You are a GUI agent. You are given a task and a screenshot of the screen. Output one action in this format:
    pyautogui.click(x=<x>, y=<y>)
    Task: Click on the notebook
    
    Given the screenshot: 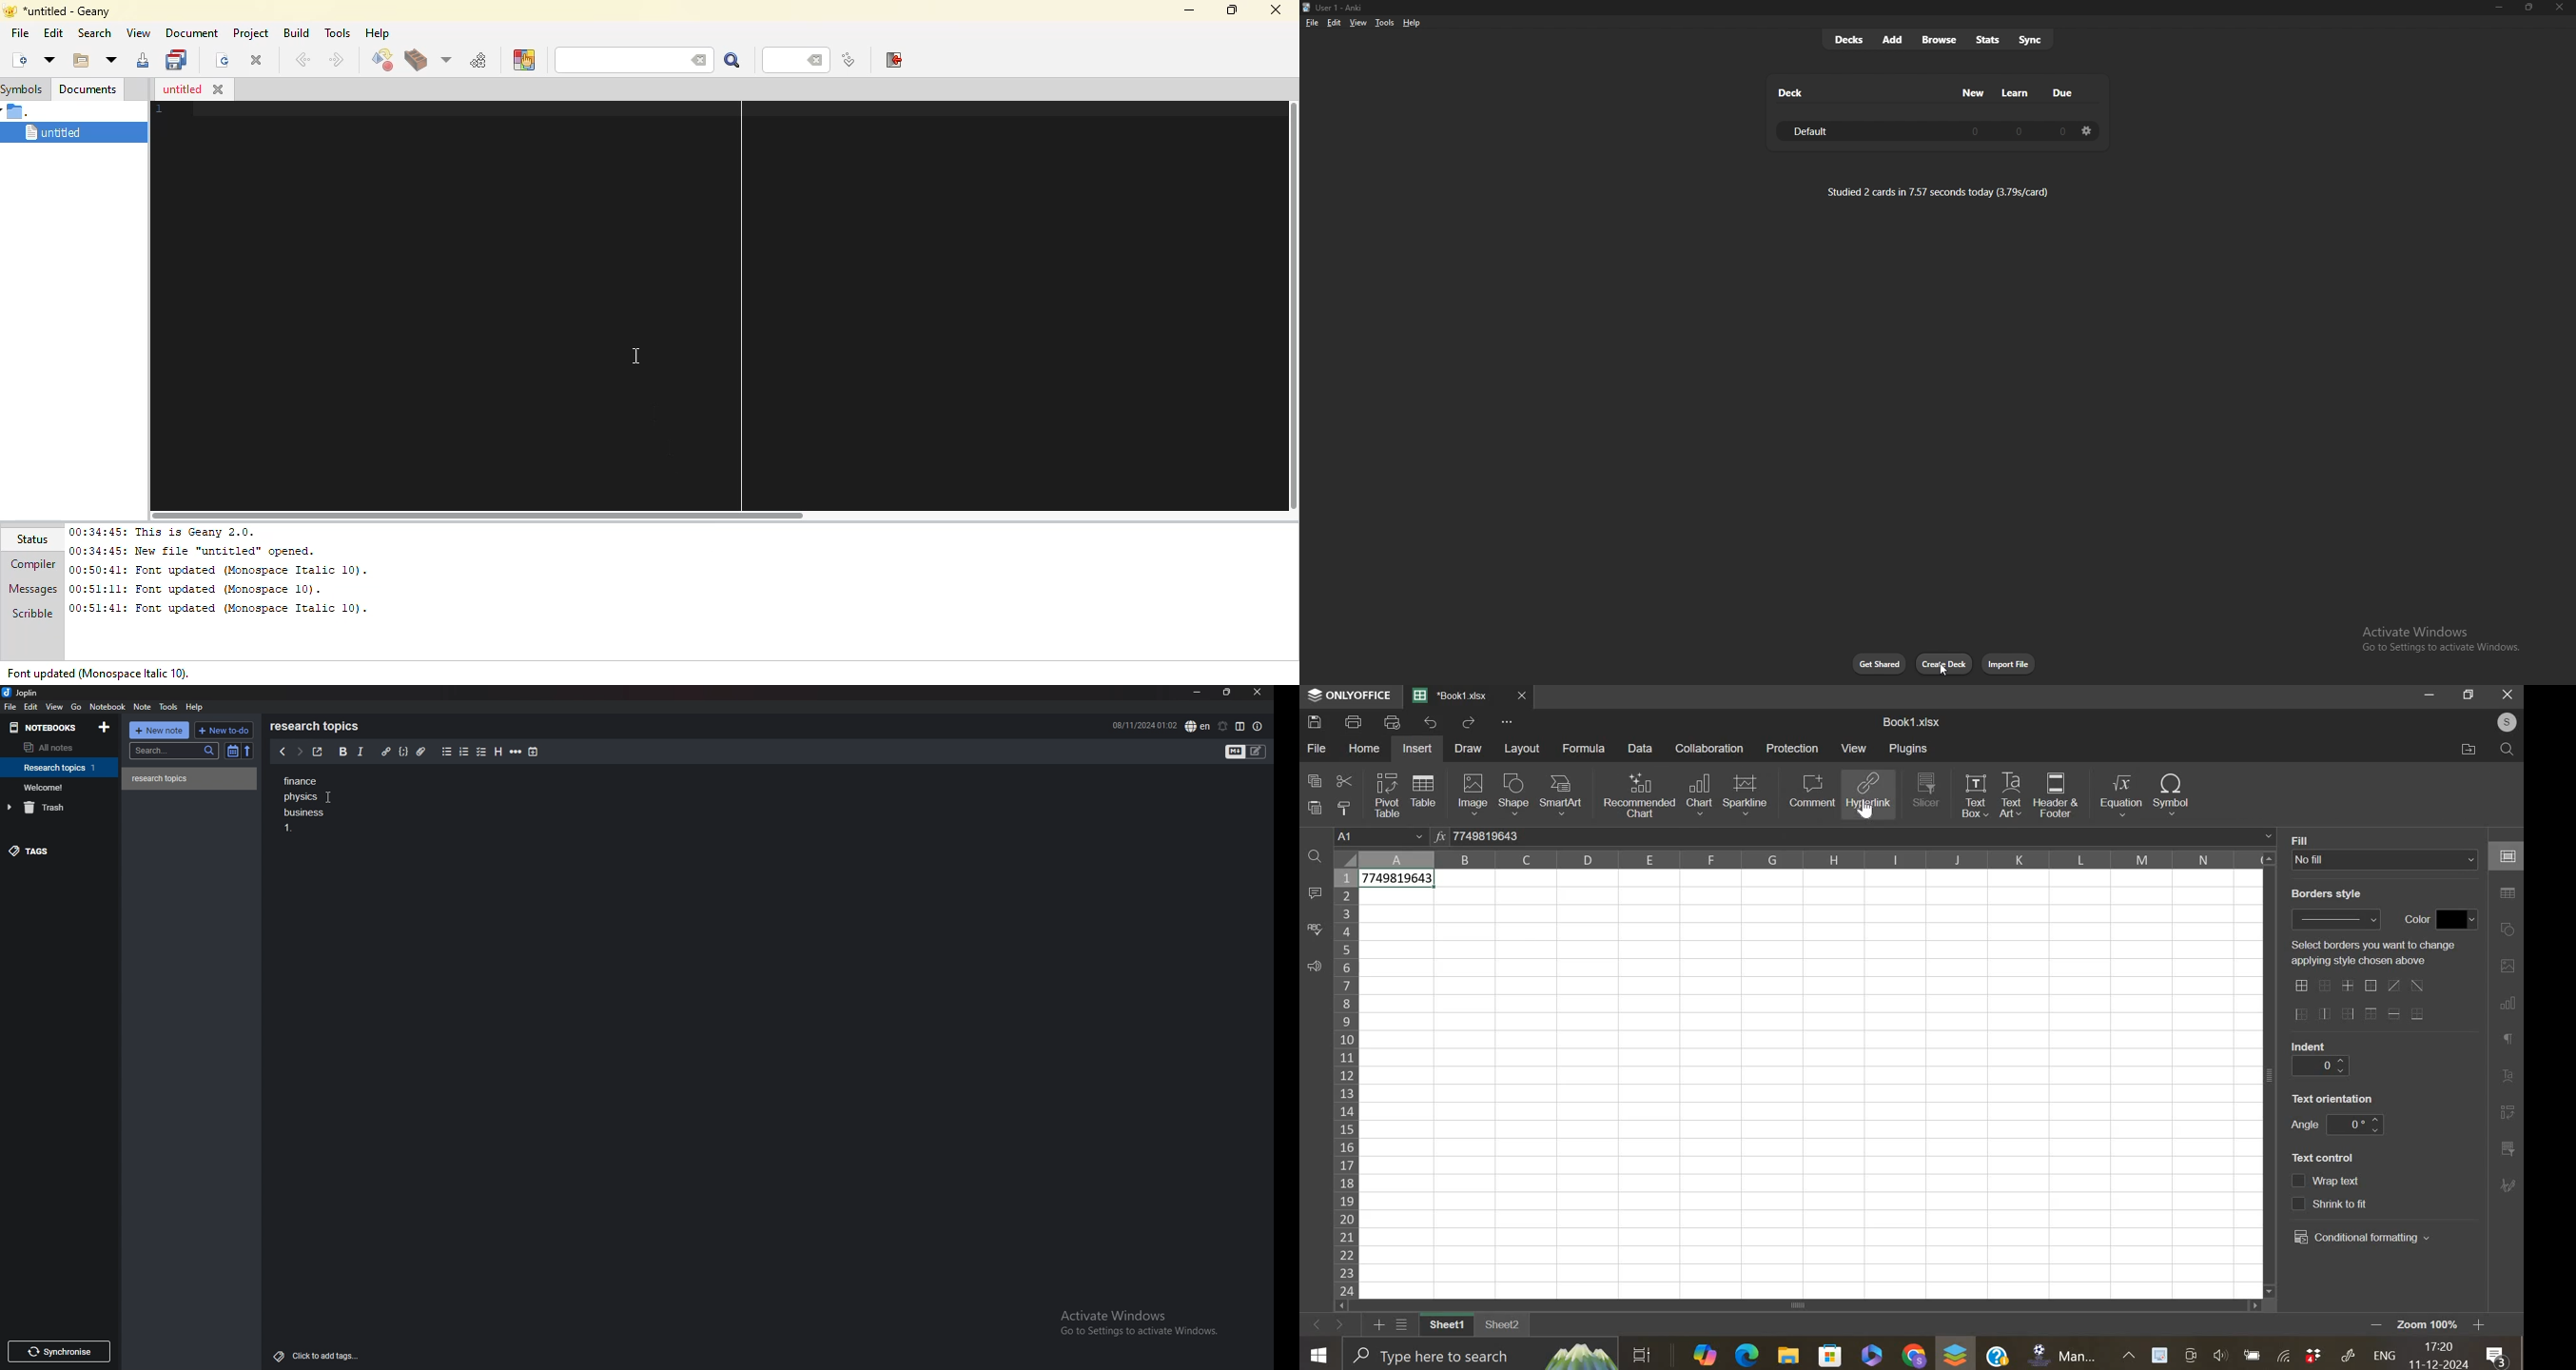 What is the action you would take?
    pyautogui.click(x=109, y=707)
    